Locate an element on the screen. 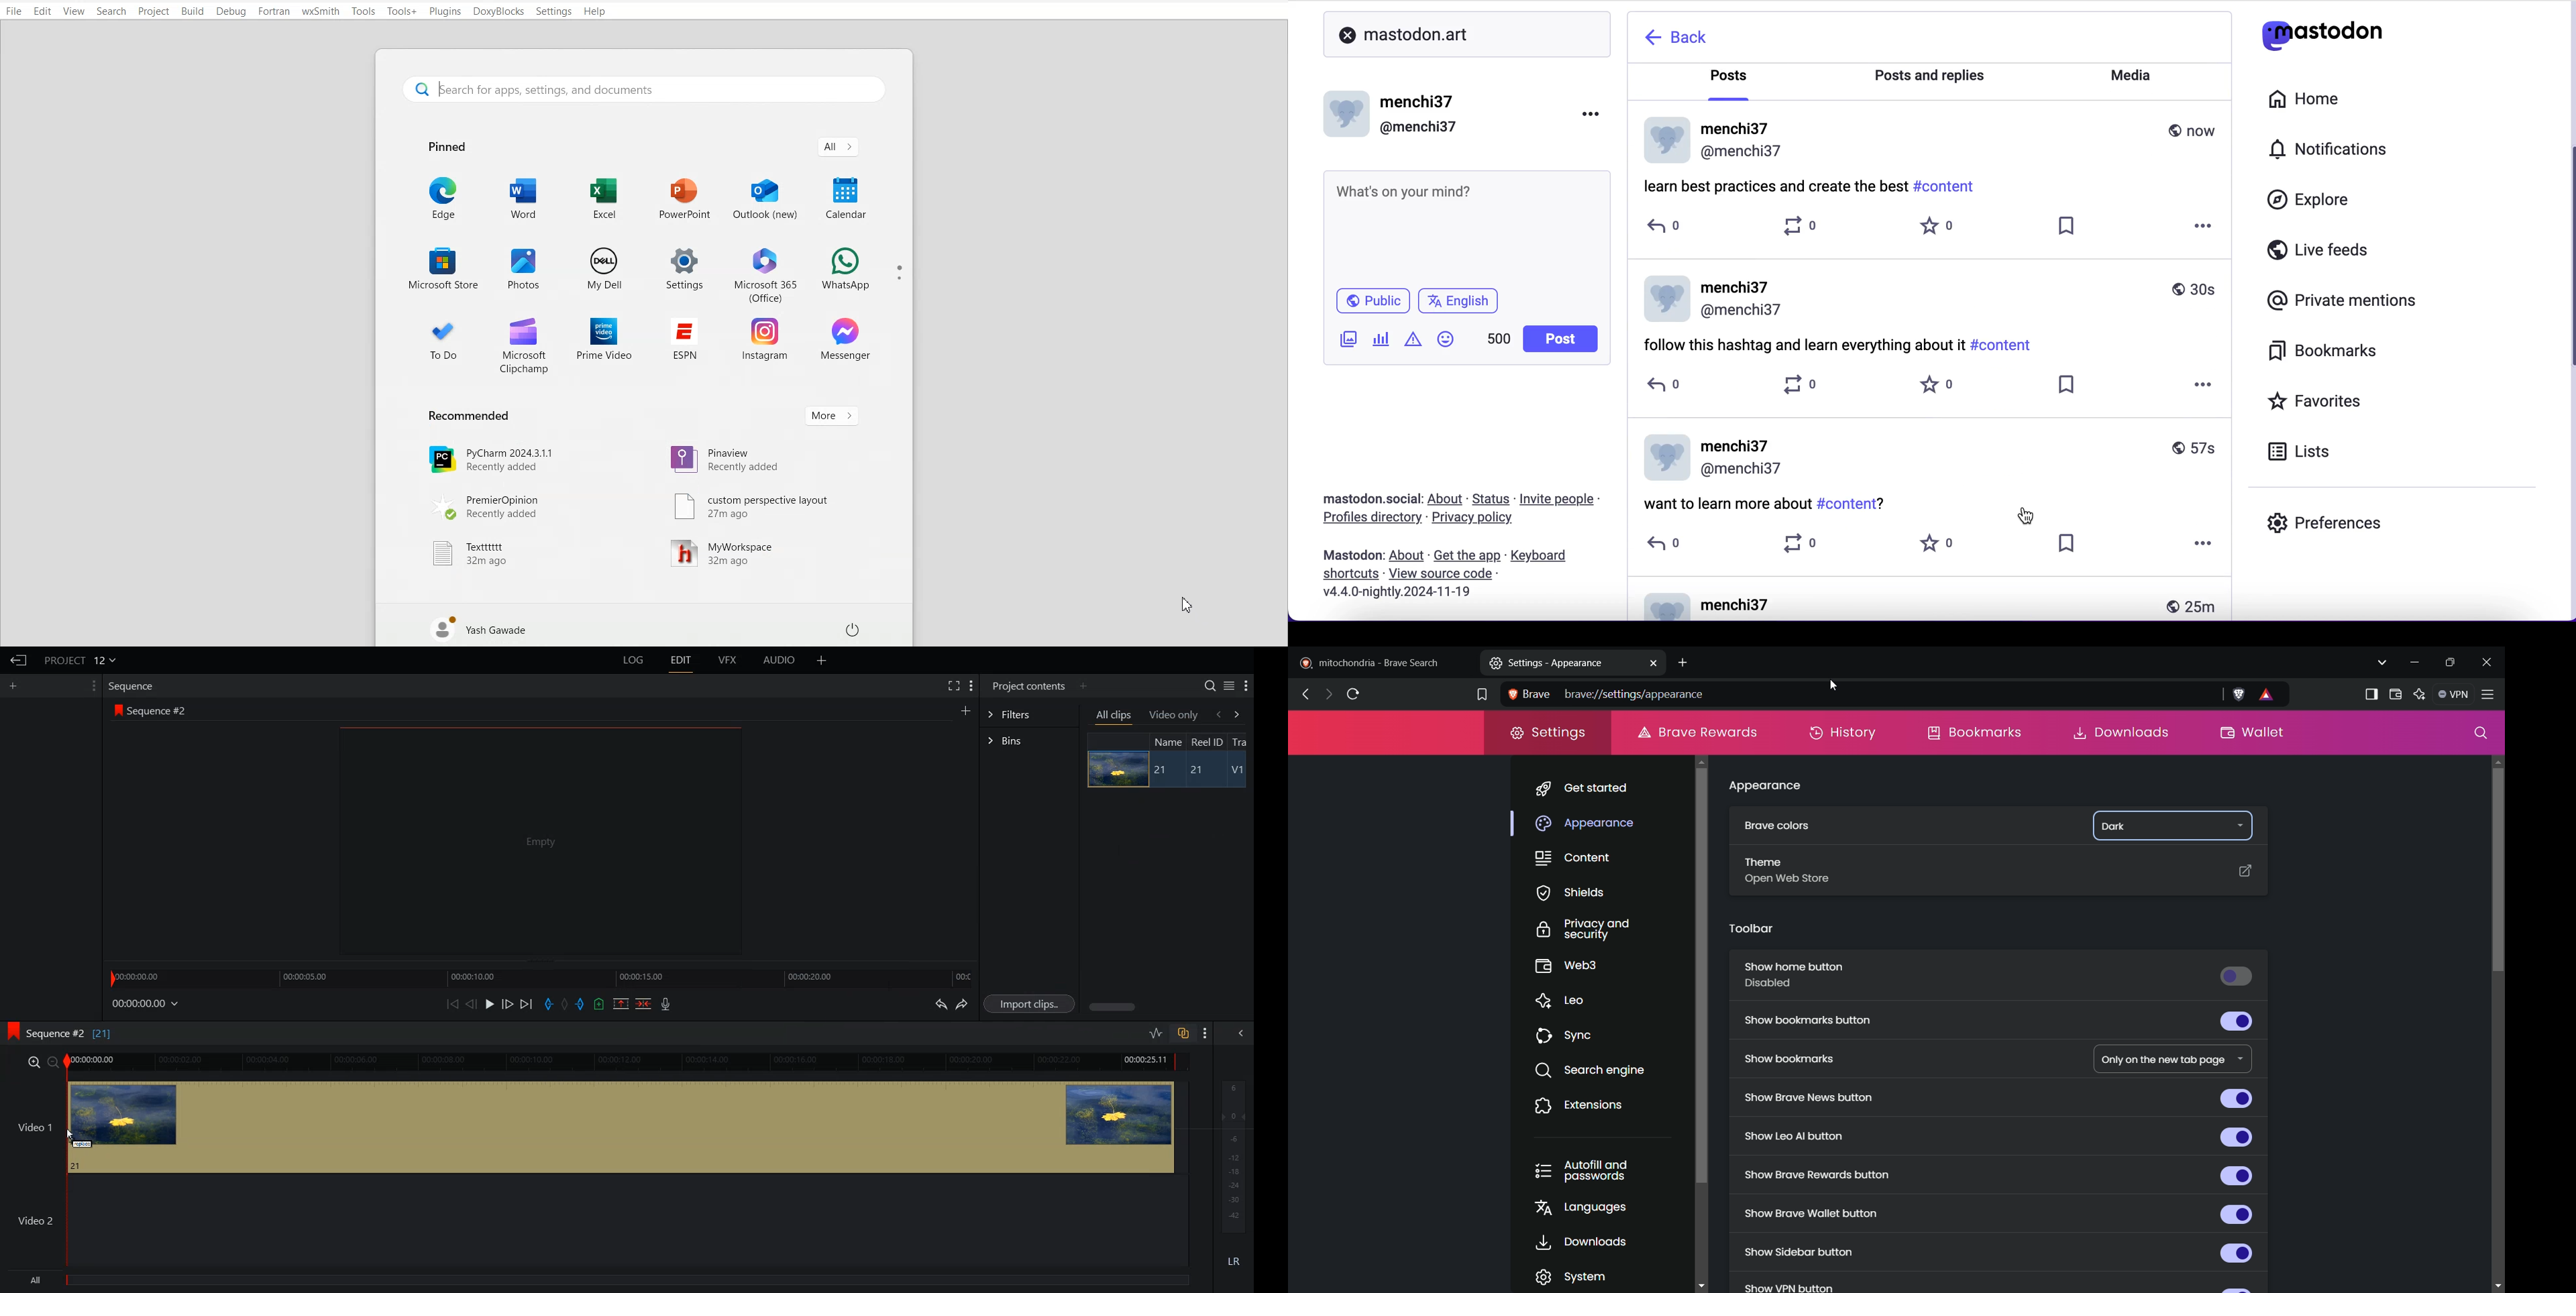  Nudge one frame forward is located at coordinates (508, 1003).